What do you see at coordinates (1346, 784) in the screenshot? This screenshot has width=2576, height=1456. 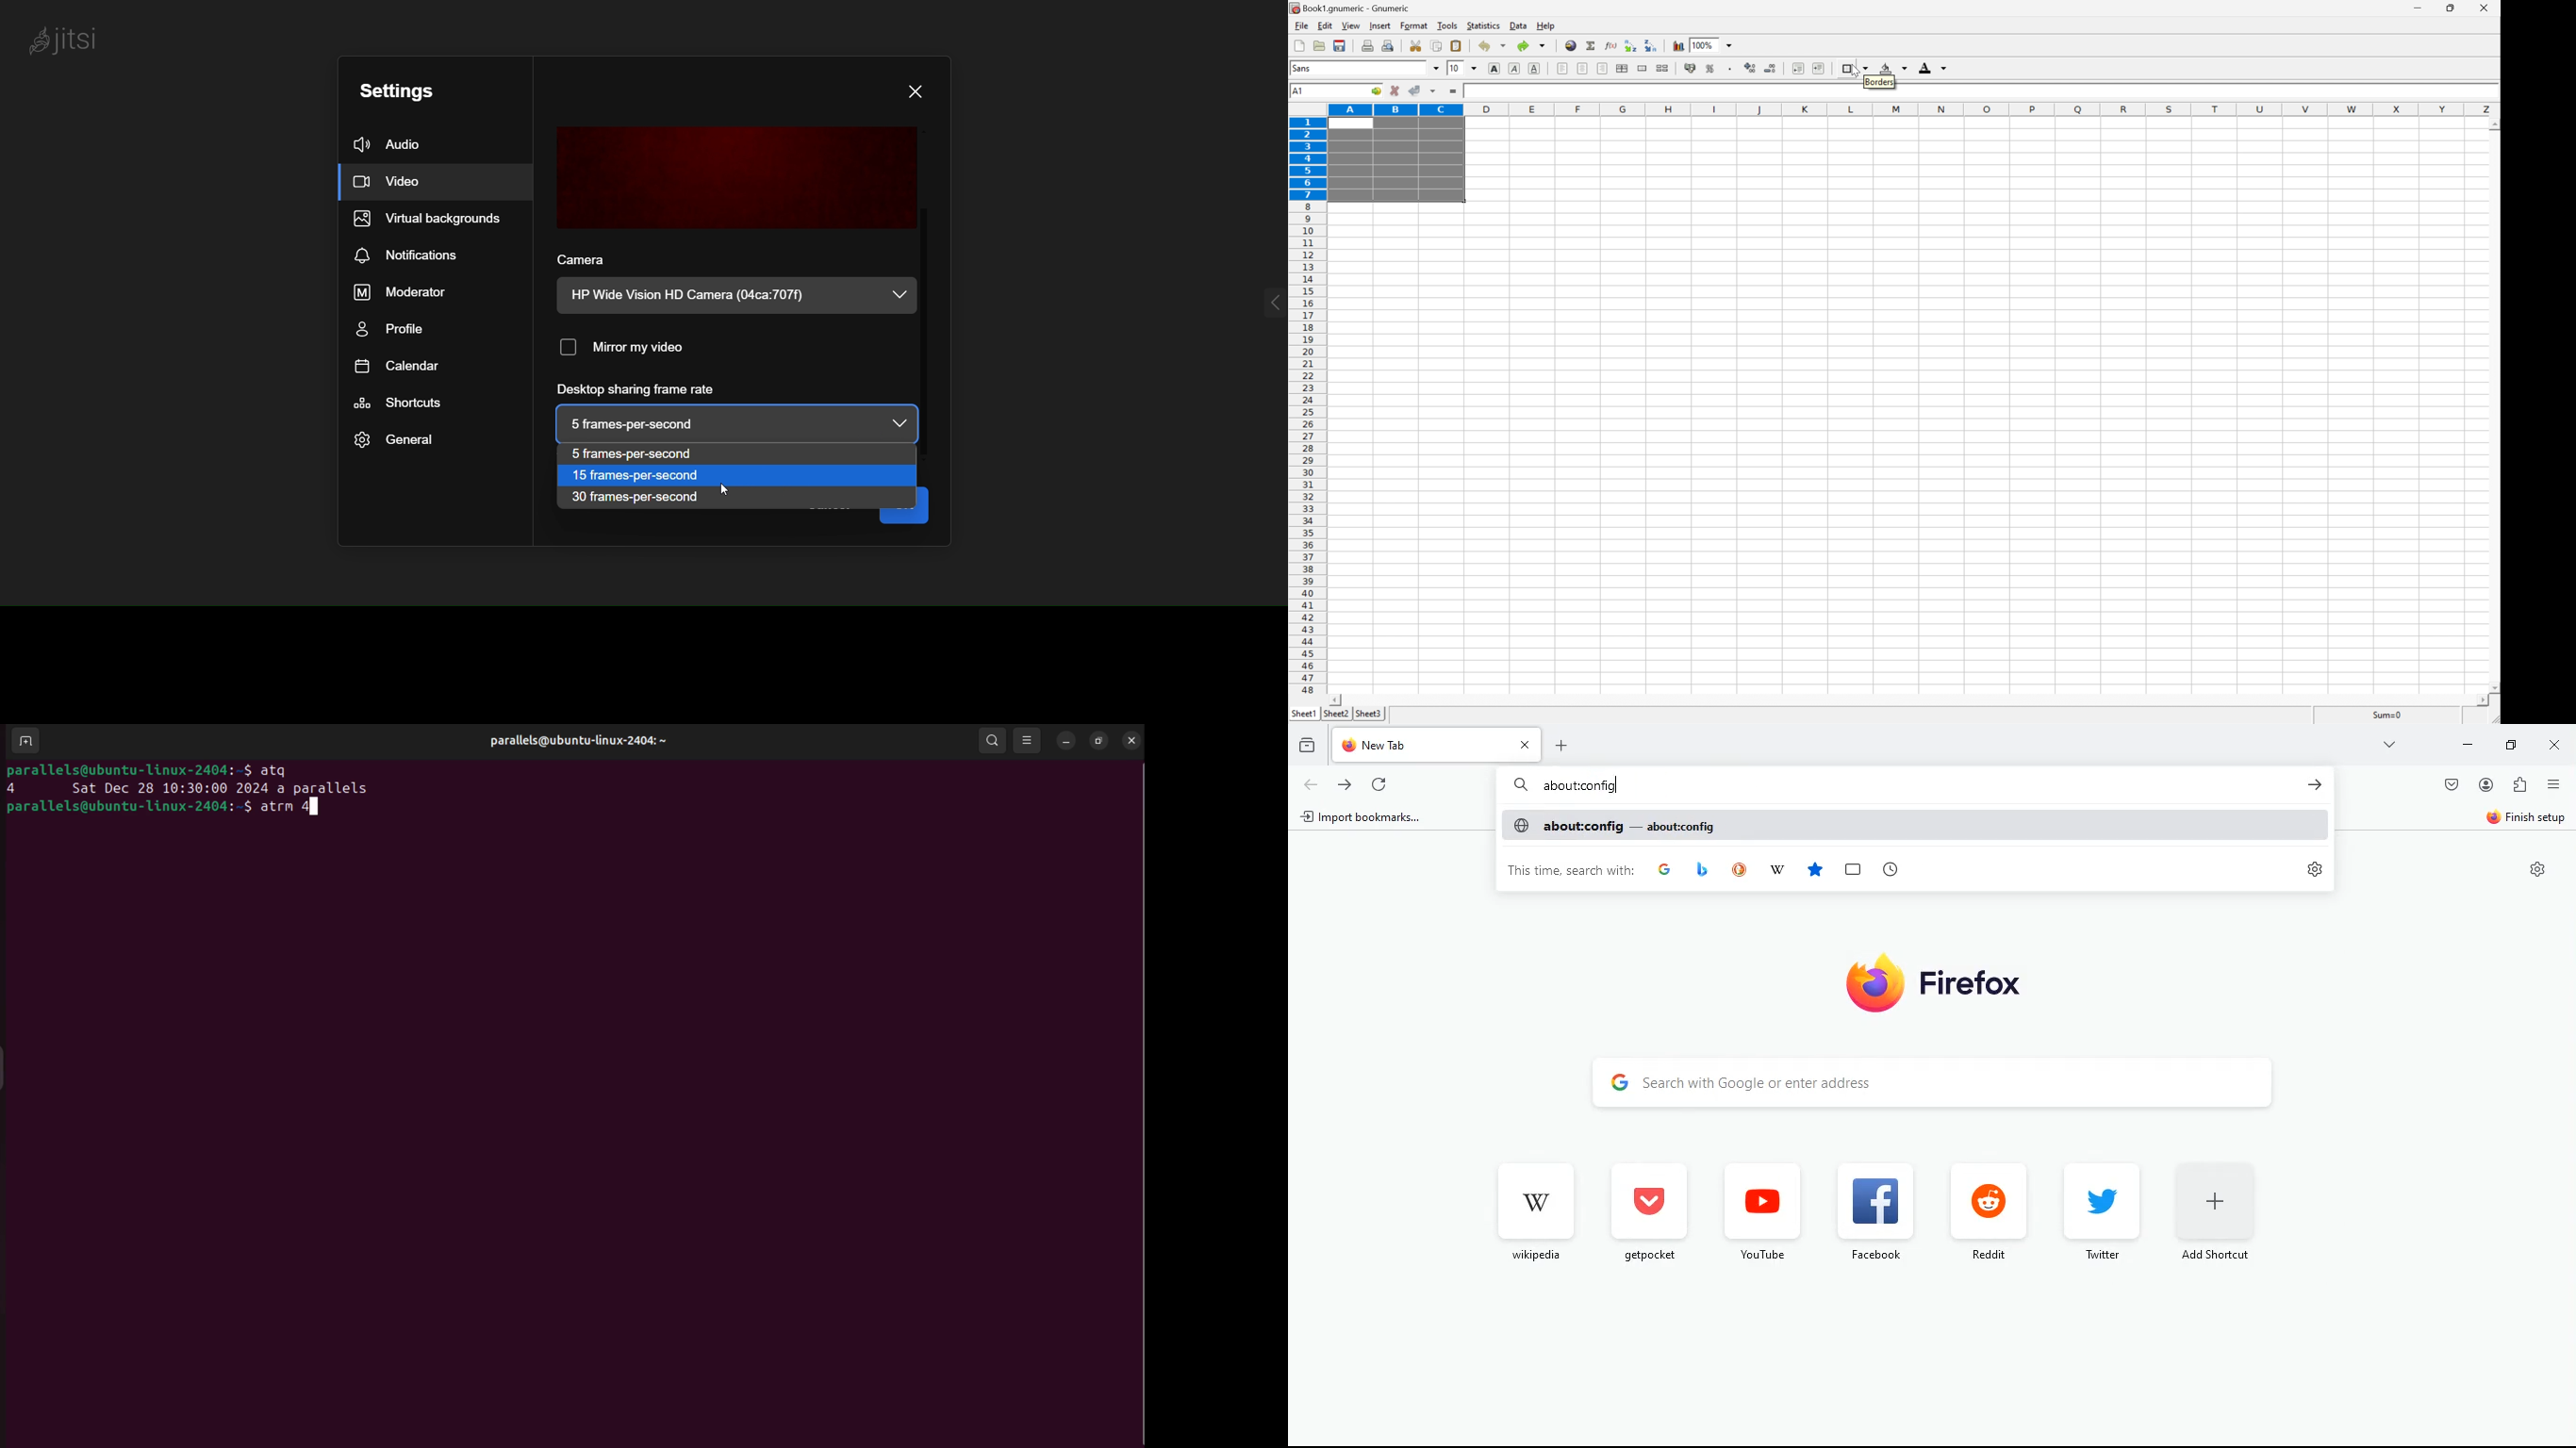 I see `forward` at bounding box center [1346, 784].